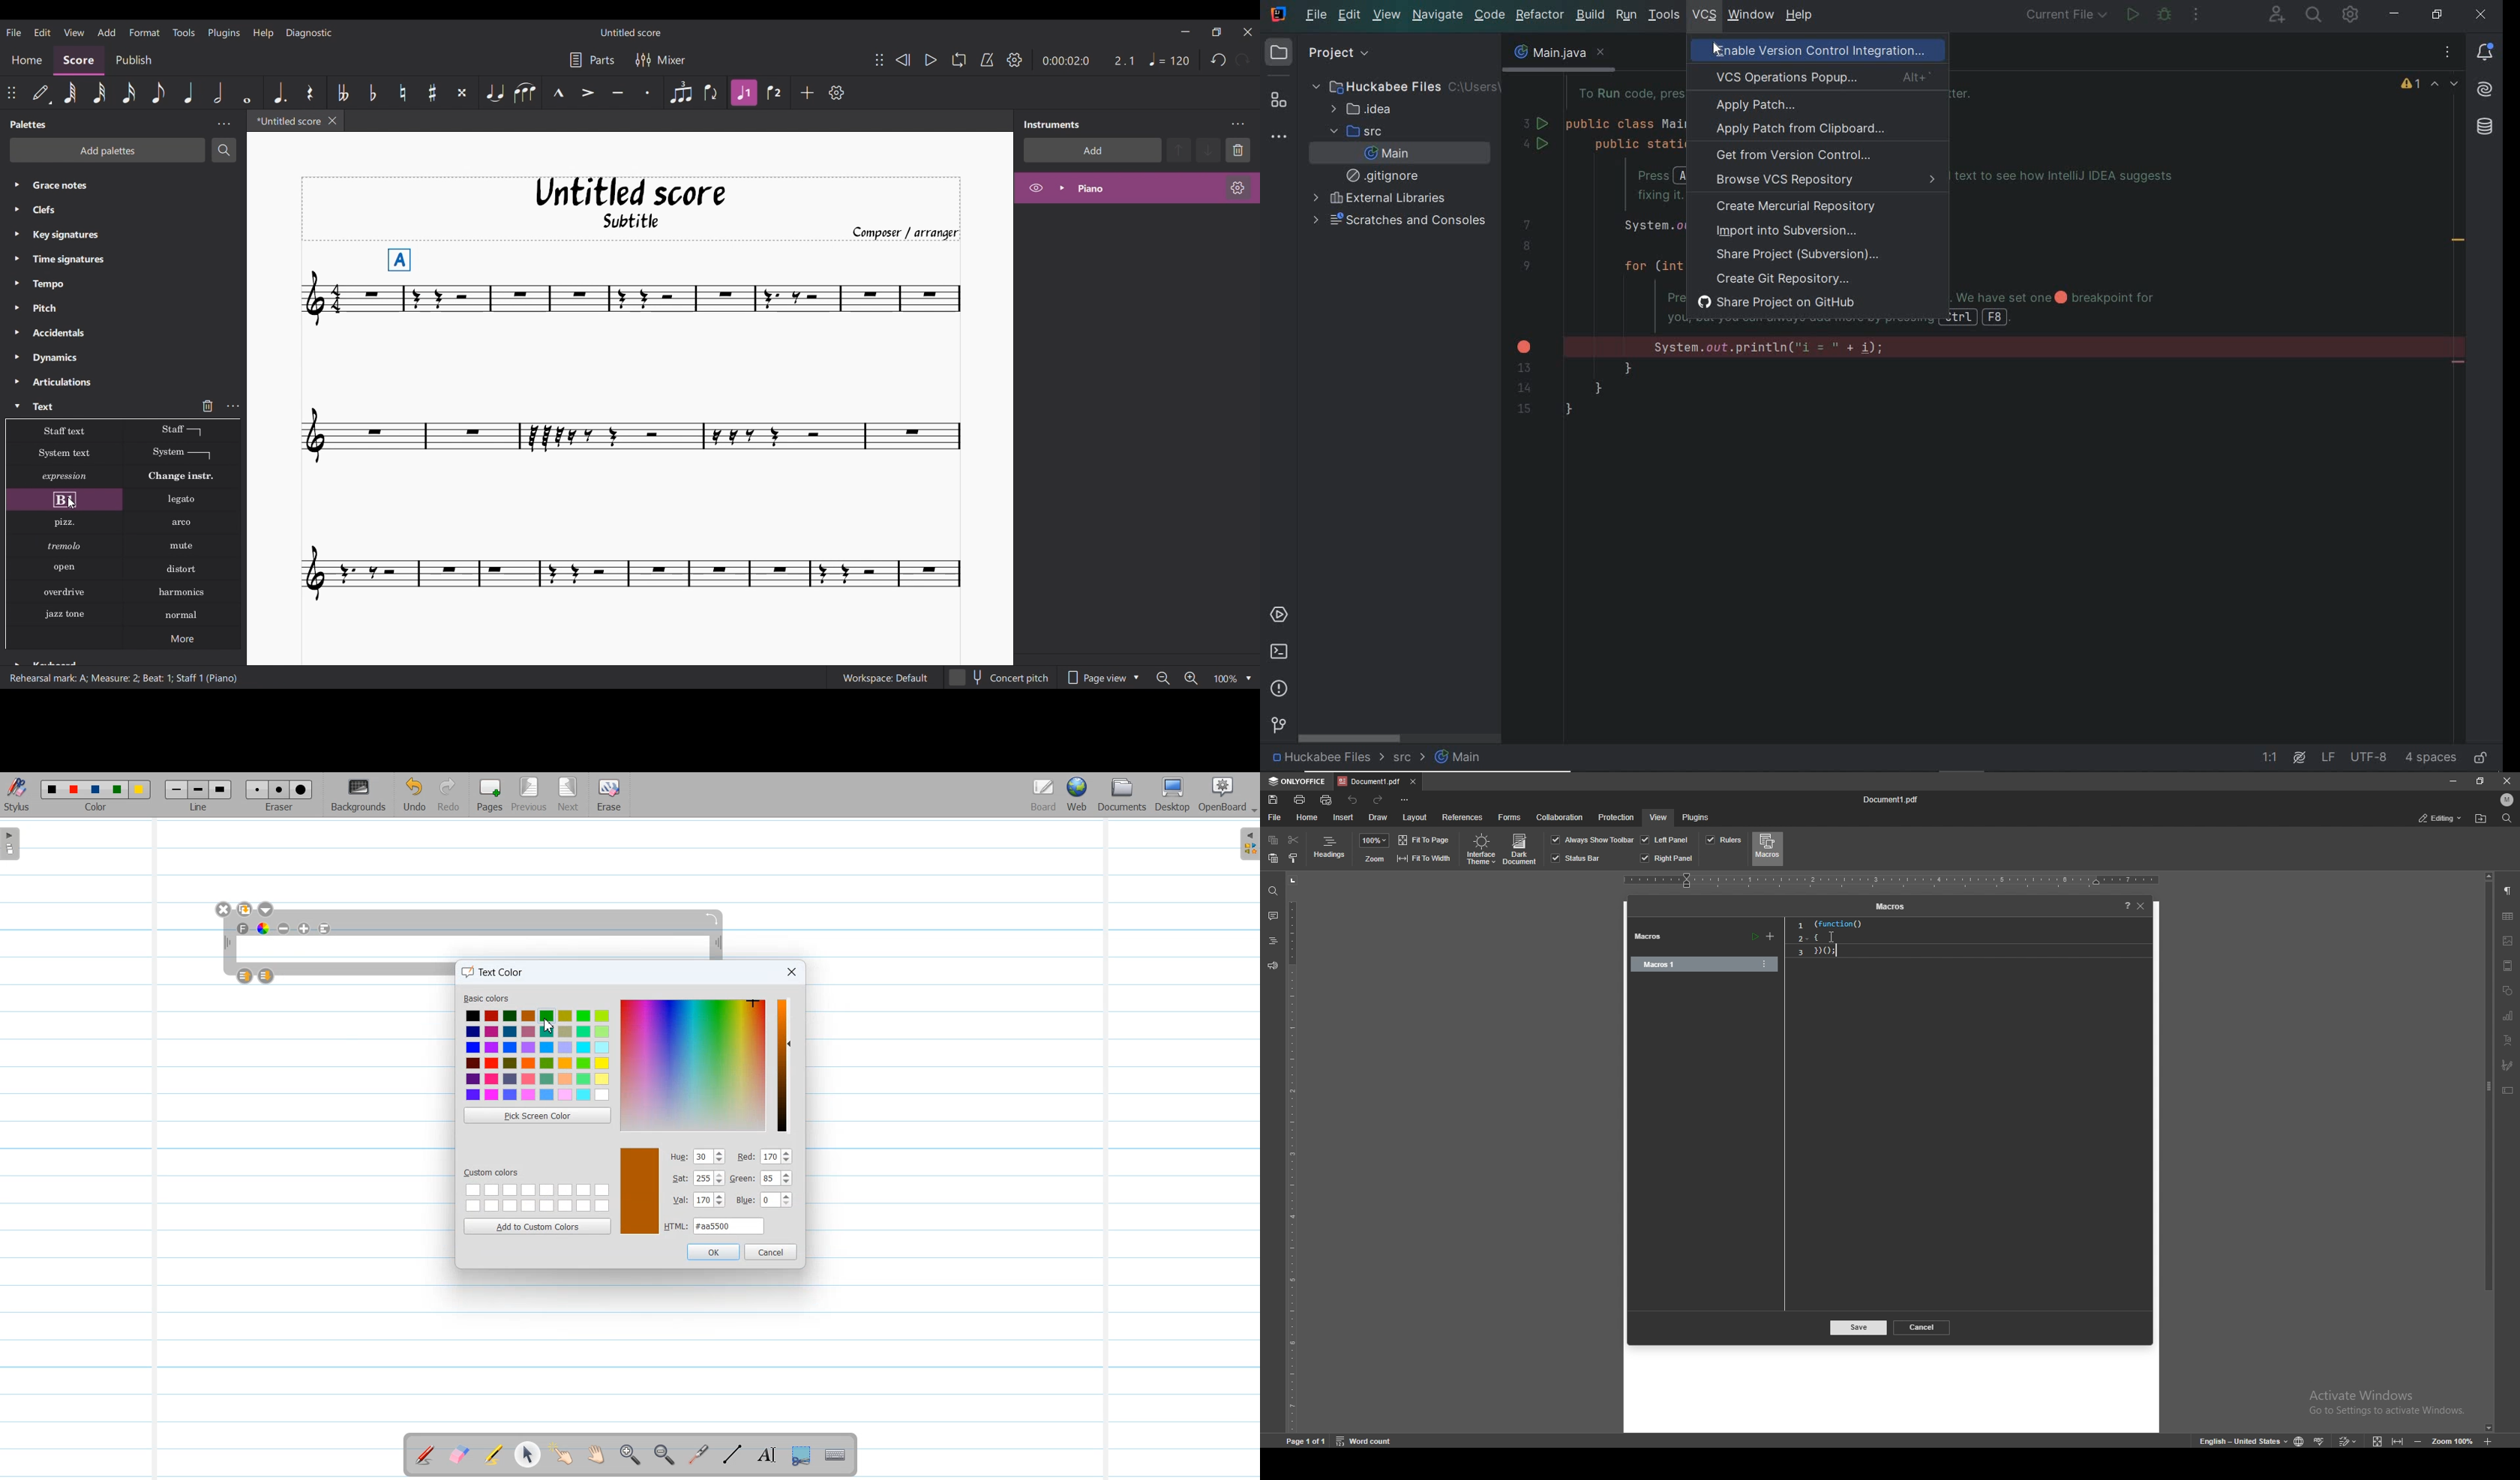 The image size is (2520, 1484). What do you see at coordinates (1273, 859) in the screenshot?
I see `paste` at bounding box center [1273, 859].